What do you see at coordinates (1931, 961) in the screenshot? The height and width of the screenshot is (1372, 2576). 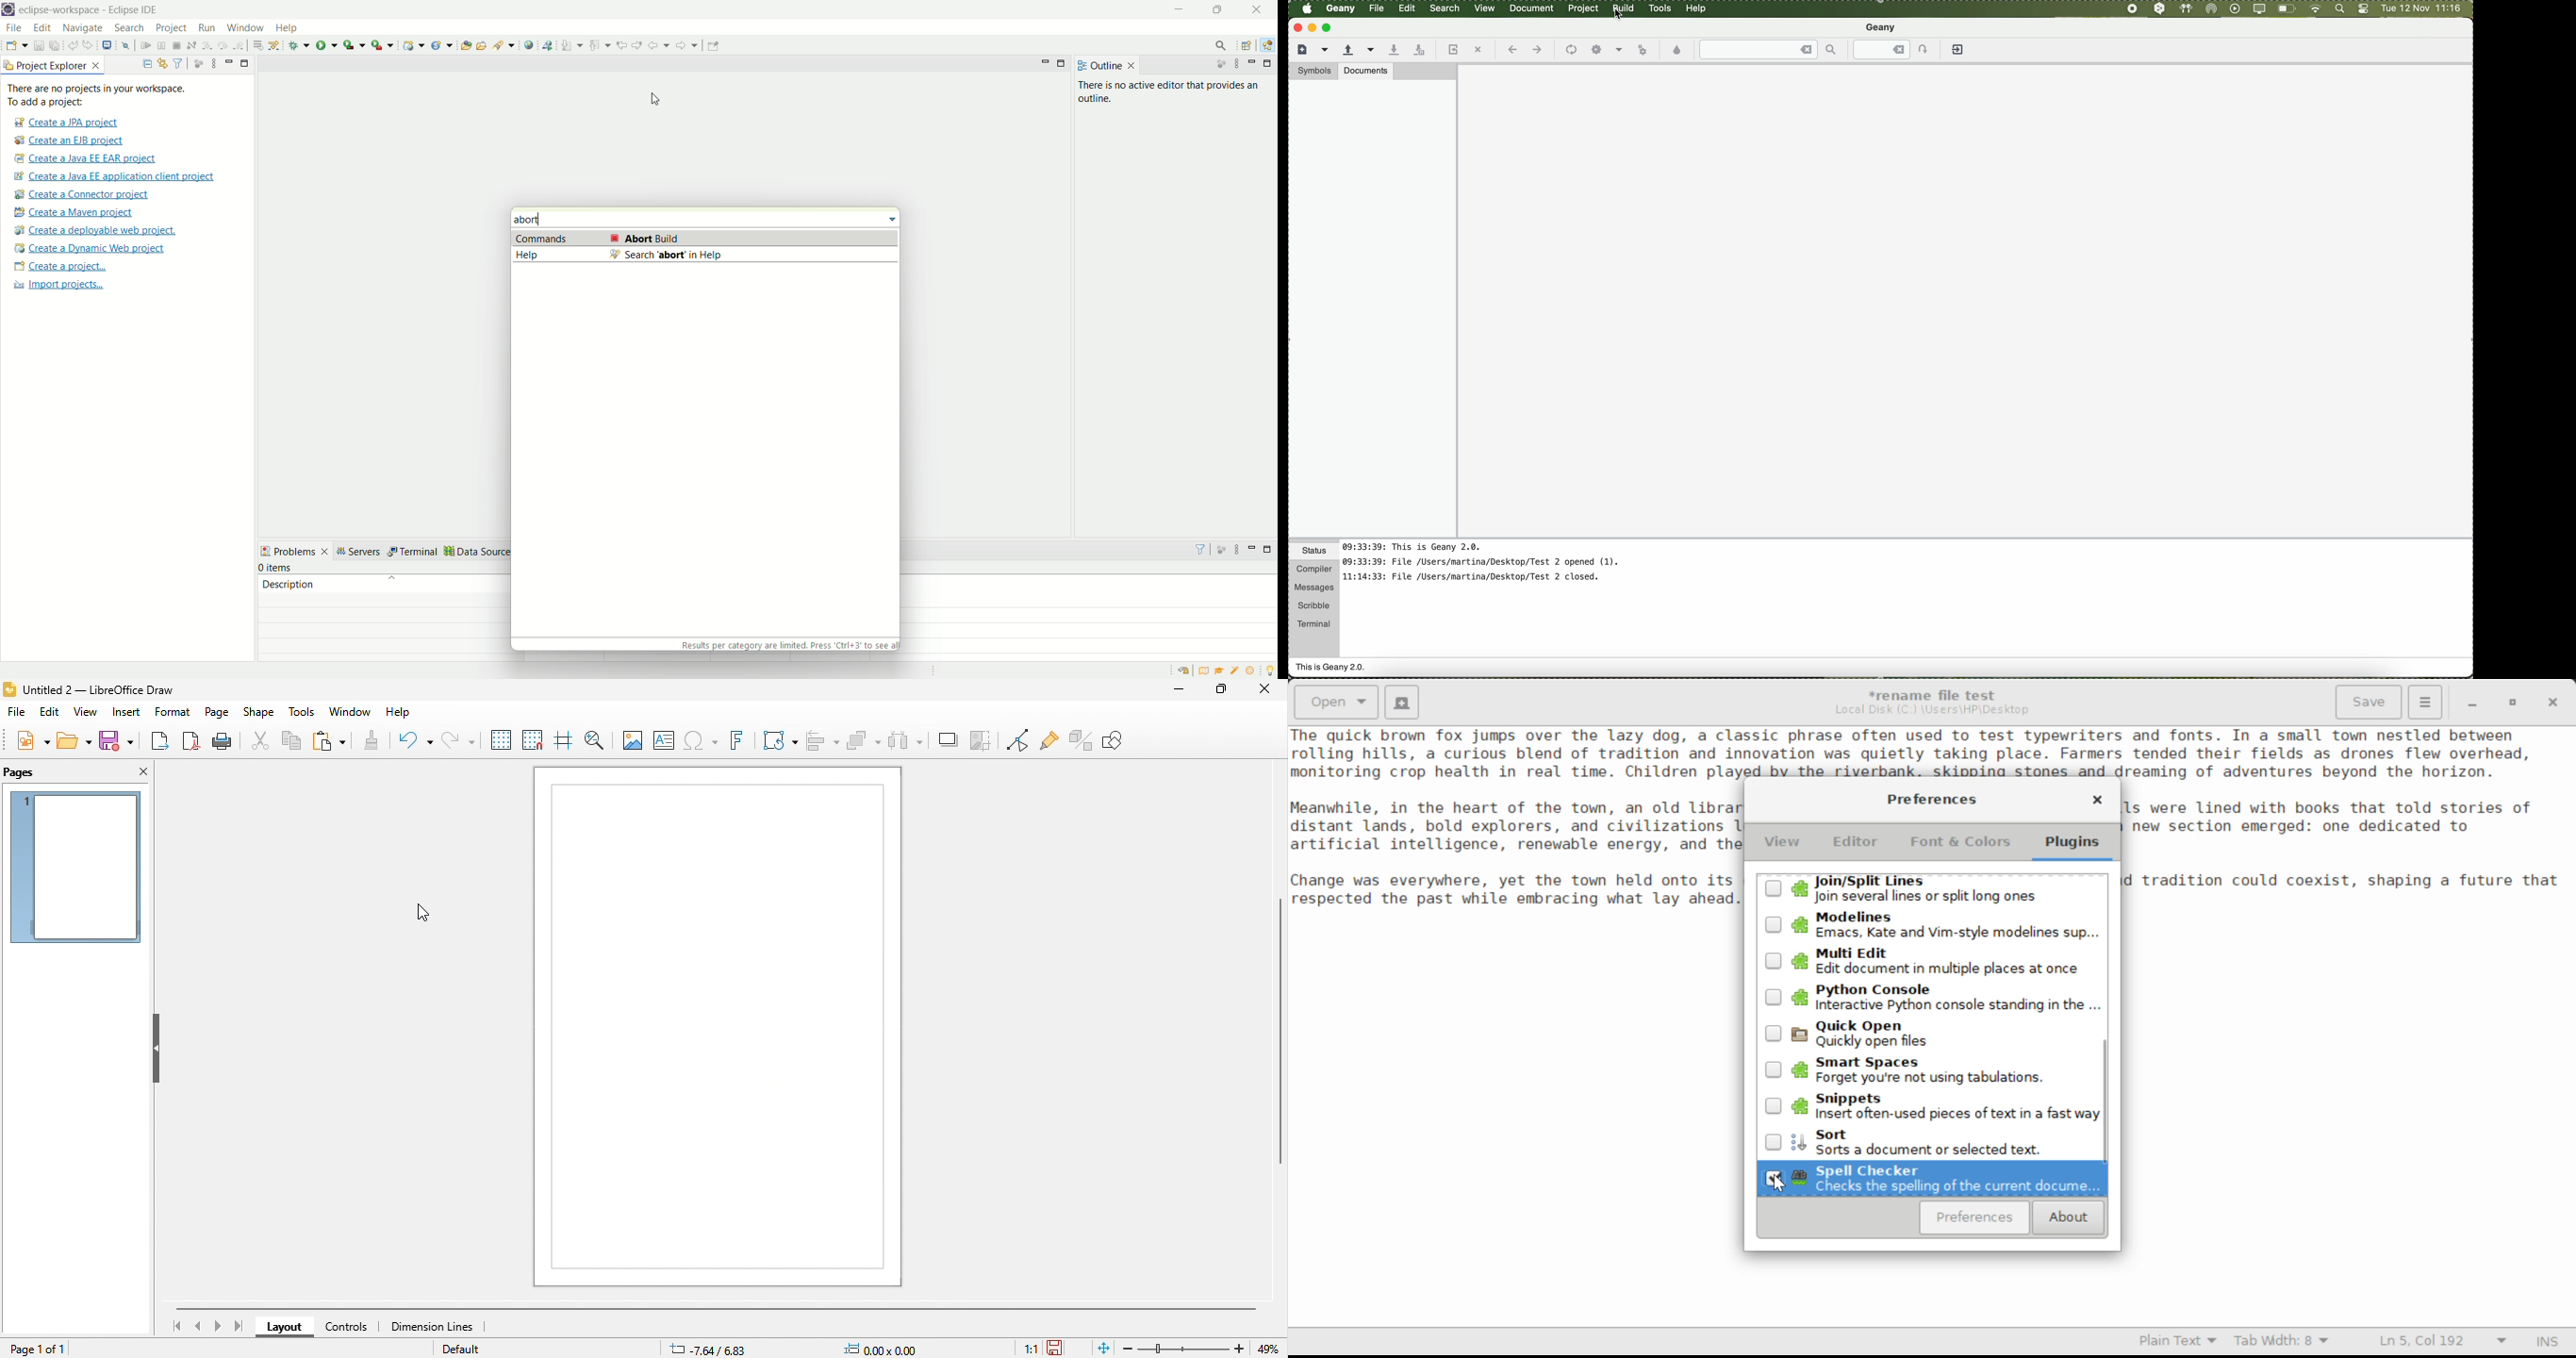 I see `Multi Edit Plugin Button Unselected` at bounding box center [1931, 961].